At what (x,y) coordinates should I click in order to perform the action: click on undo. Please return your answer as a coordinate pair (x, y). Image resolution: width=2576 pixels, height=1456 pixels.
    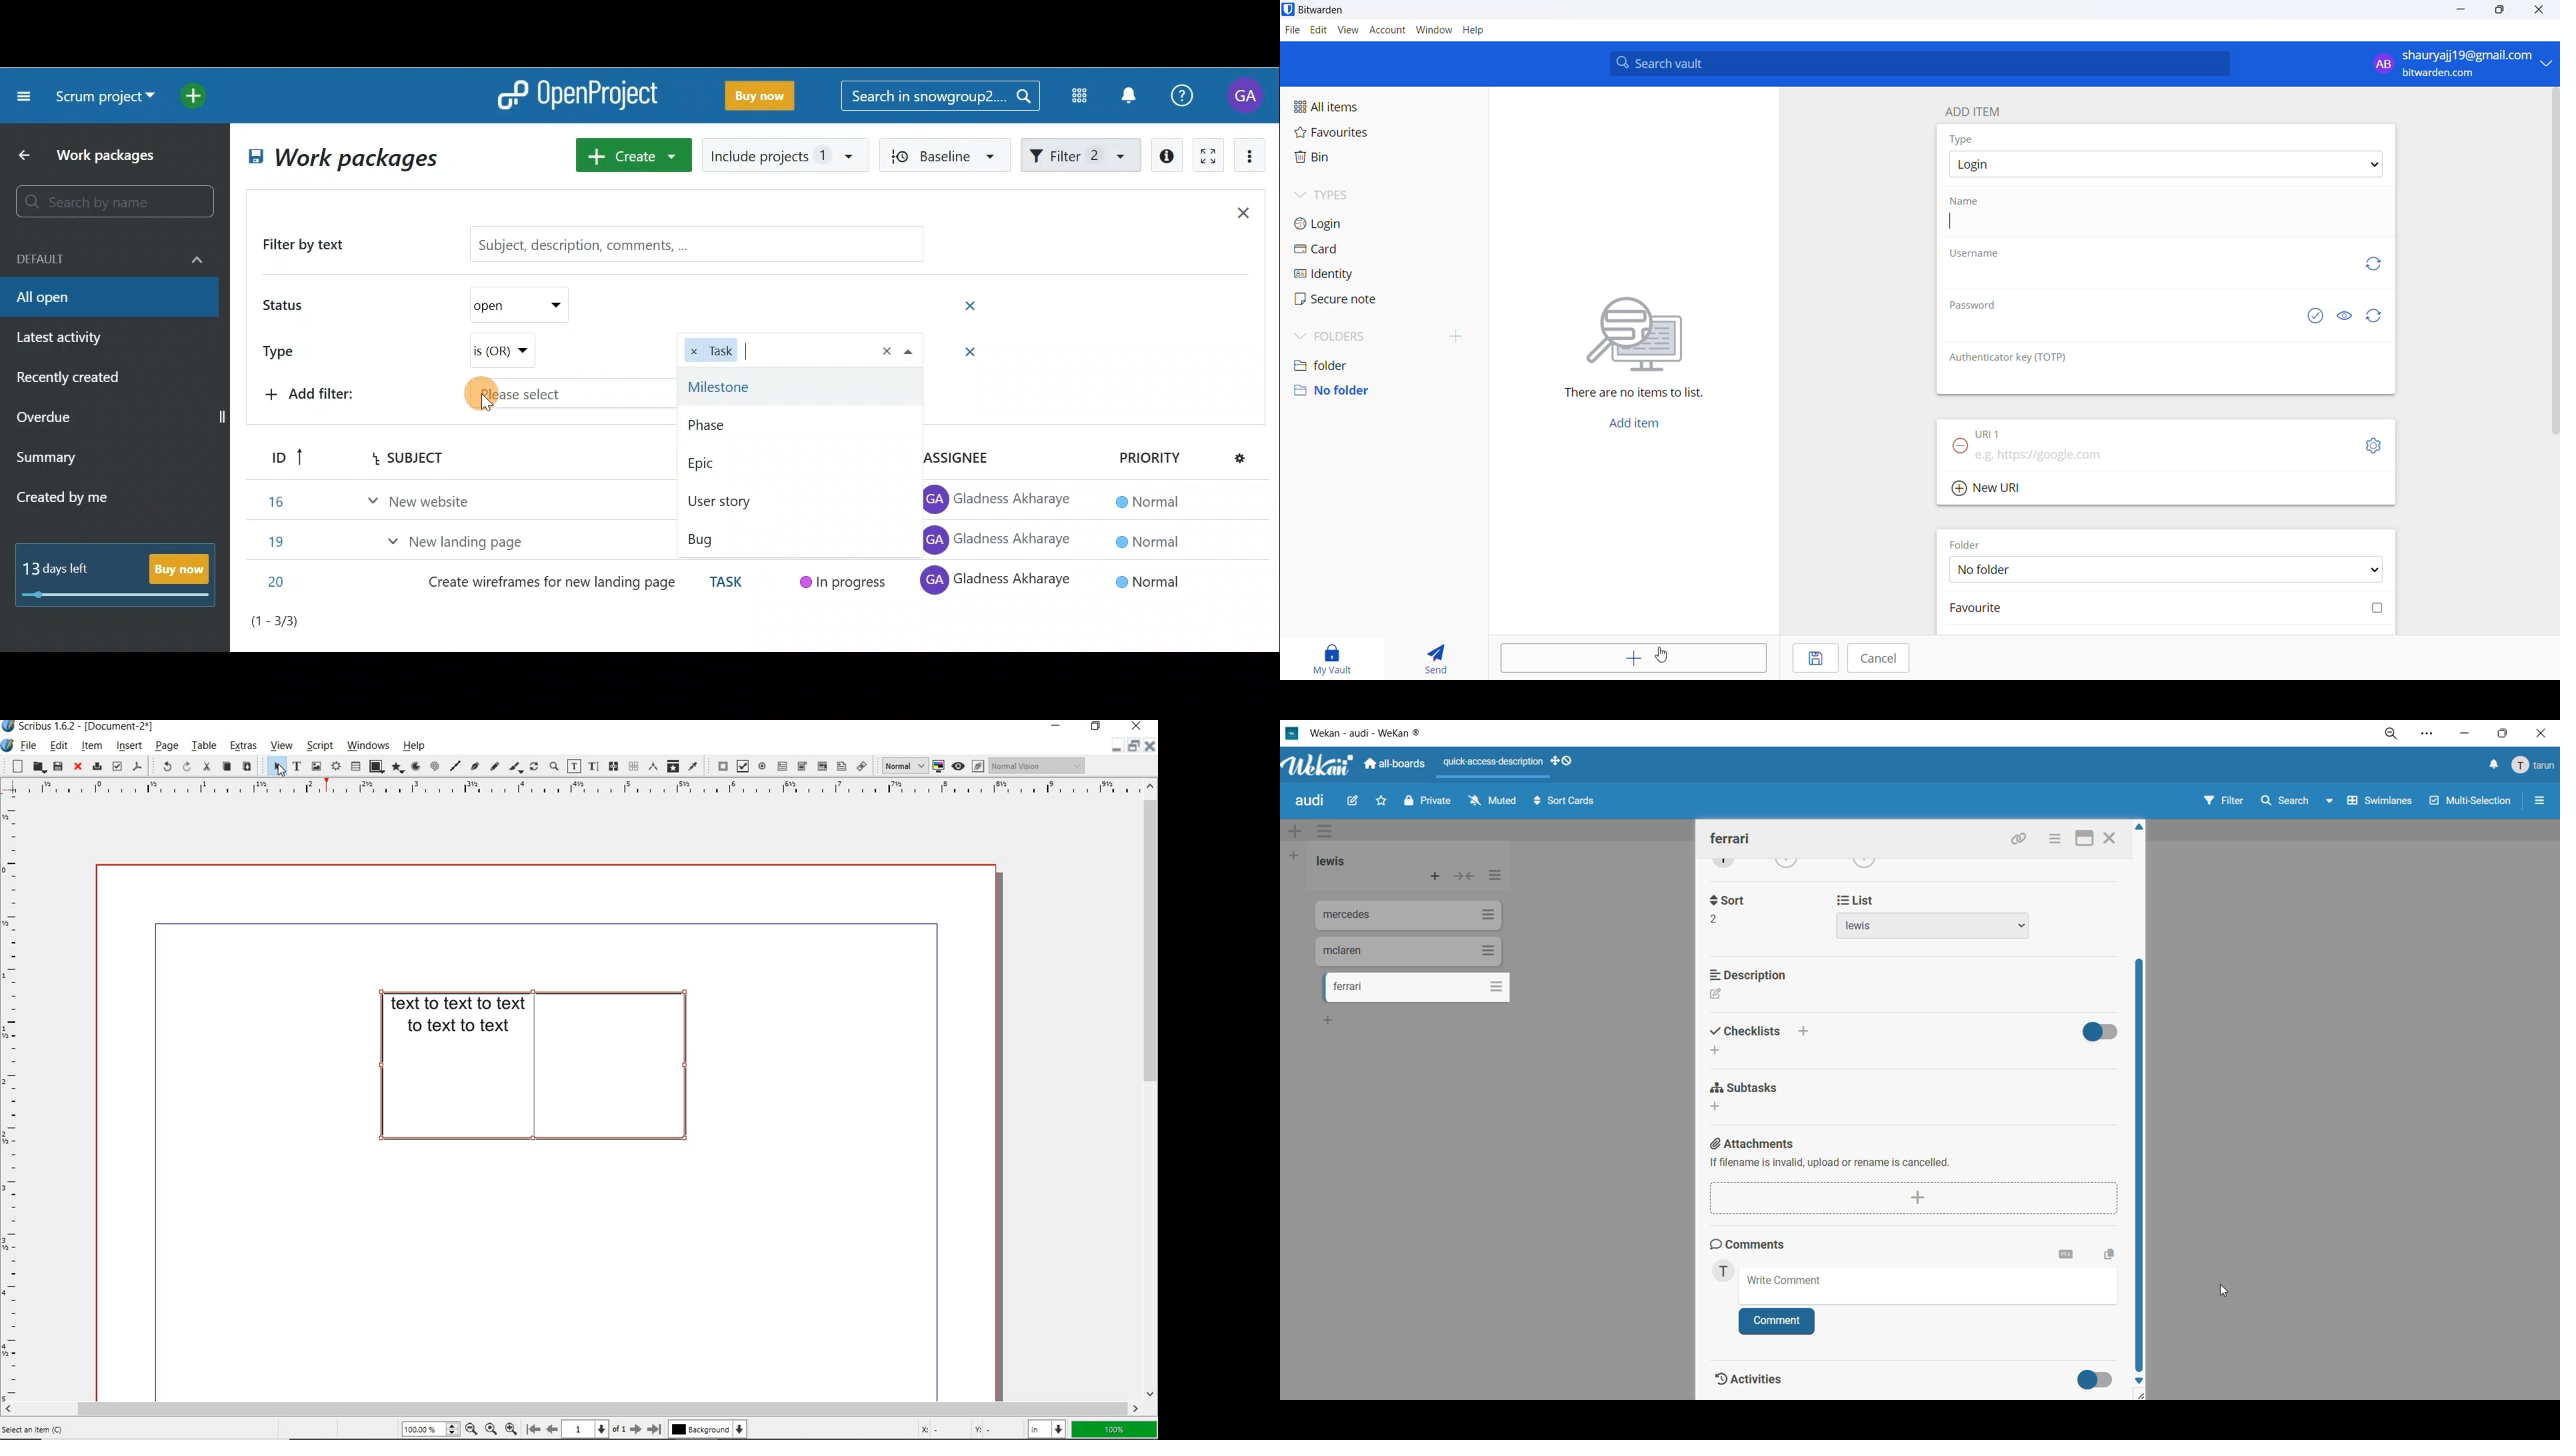
    Looking at the image, I should click on (164, 766).